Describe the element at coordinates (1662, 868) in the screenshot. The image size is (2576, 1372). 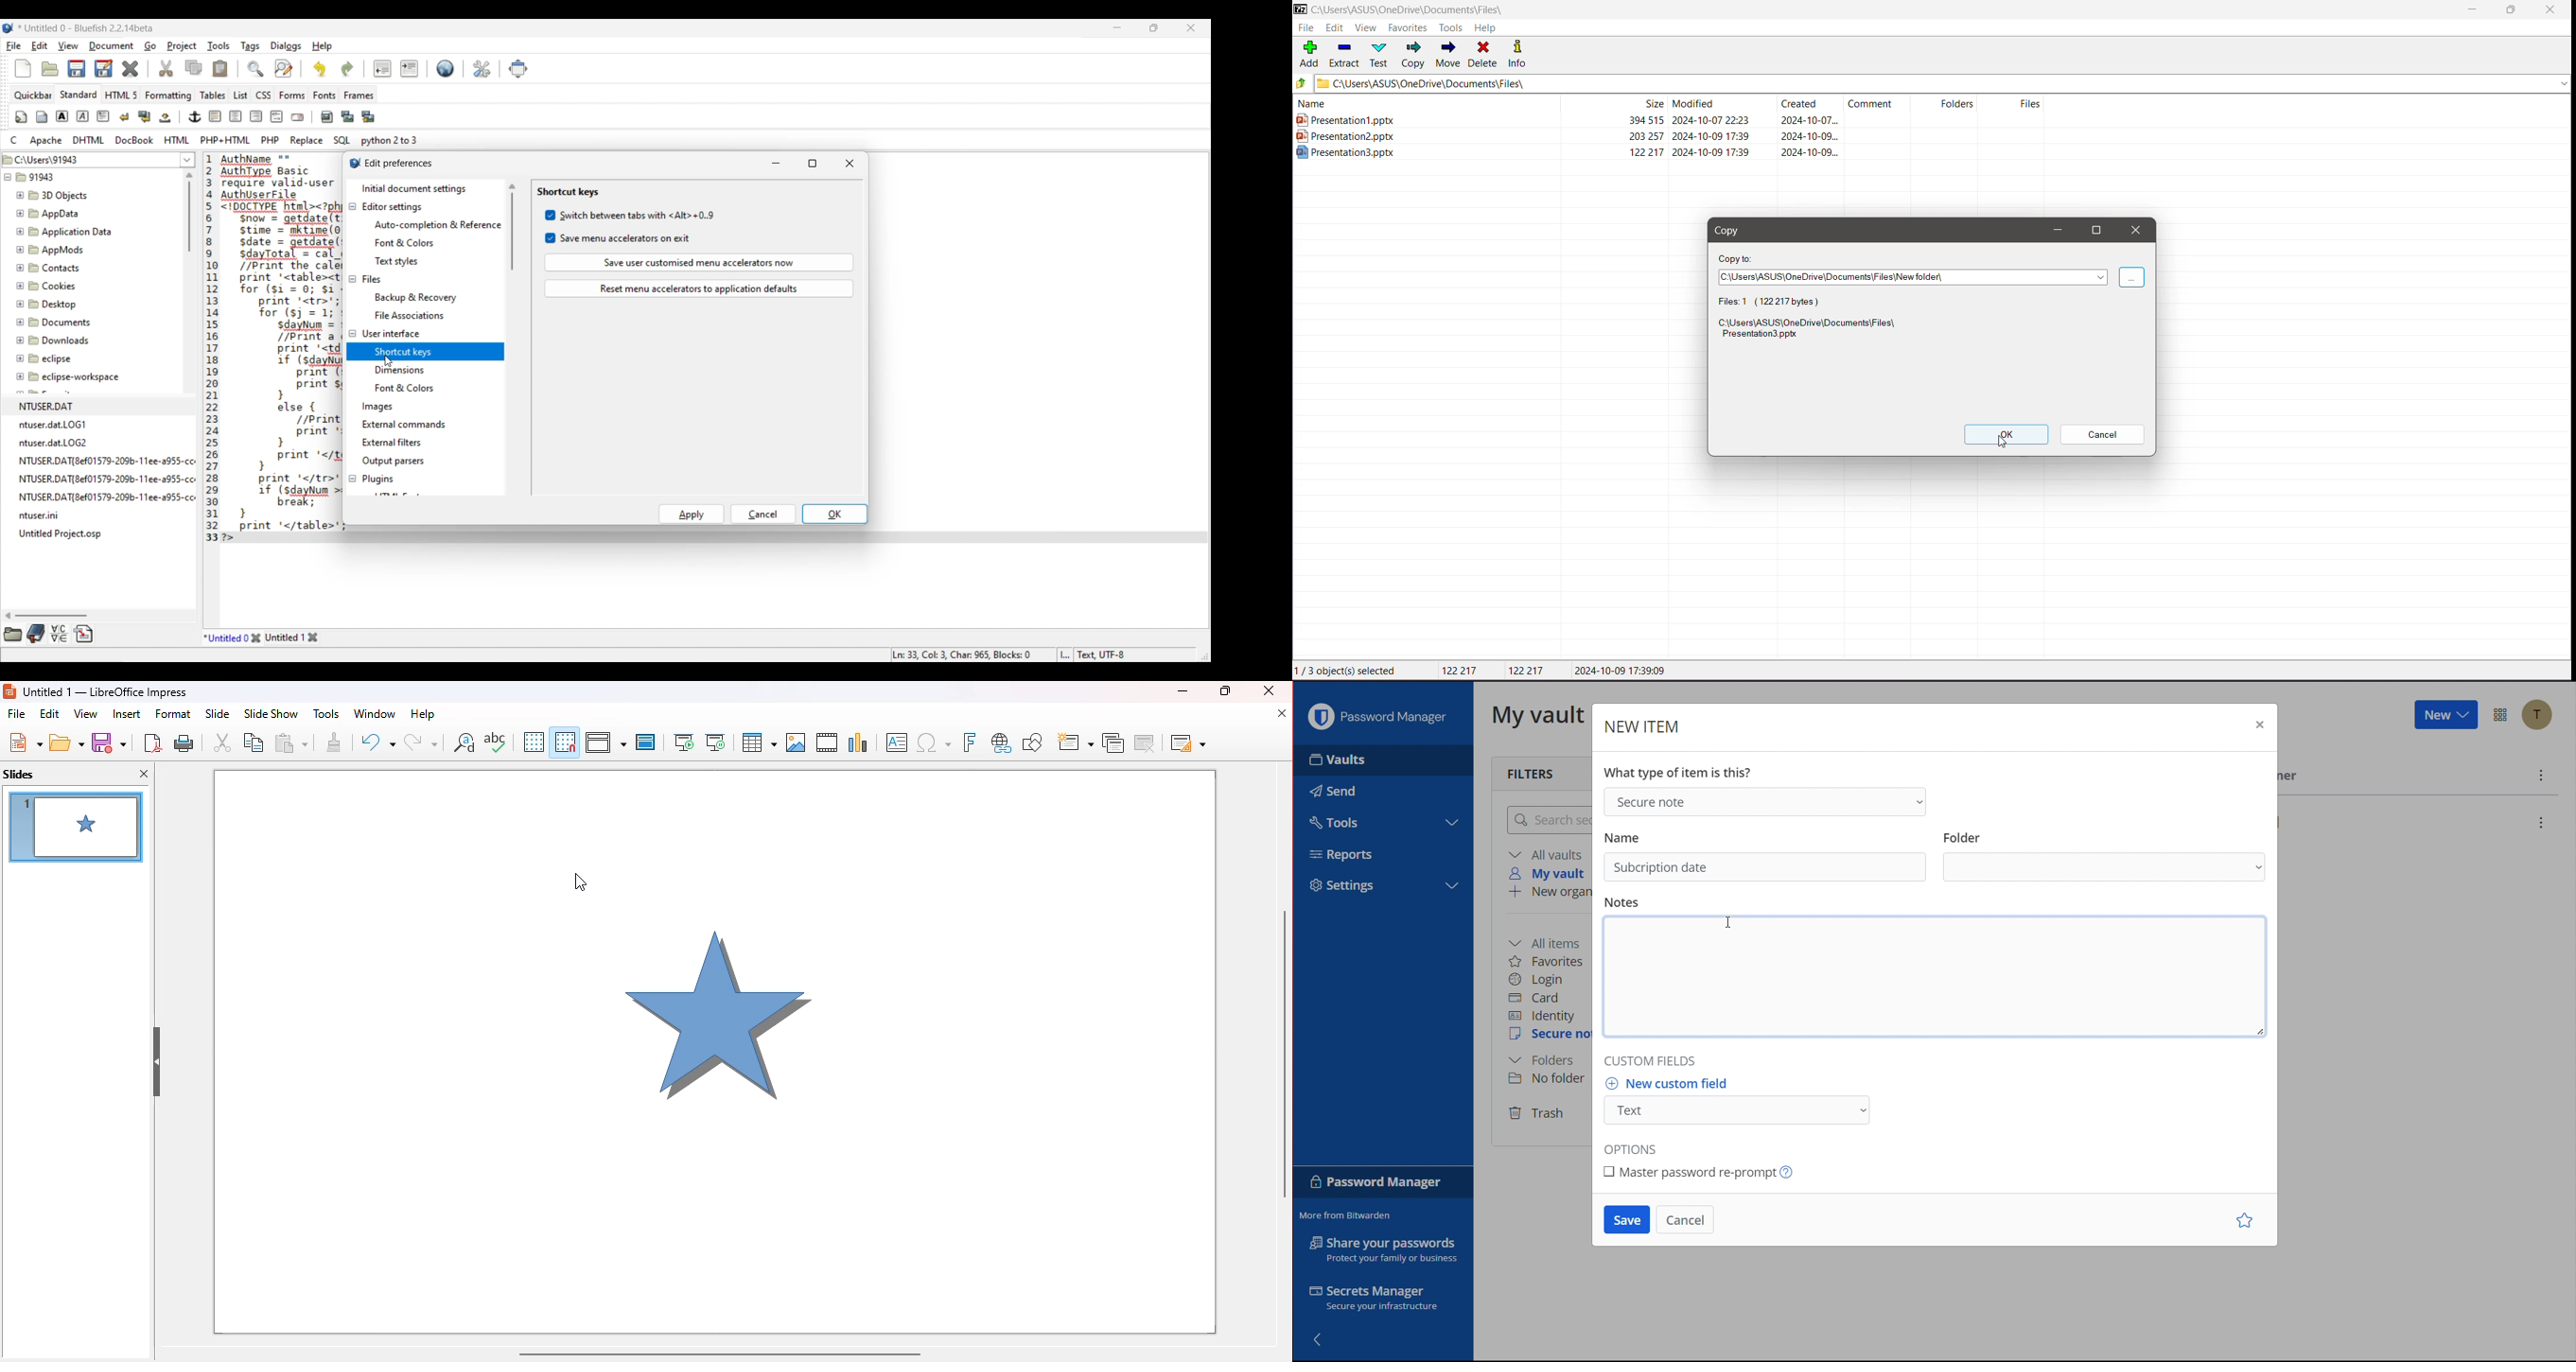
I see `Subscription date` at that location.